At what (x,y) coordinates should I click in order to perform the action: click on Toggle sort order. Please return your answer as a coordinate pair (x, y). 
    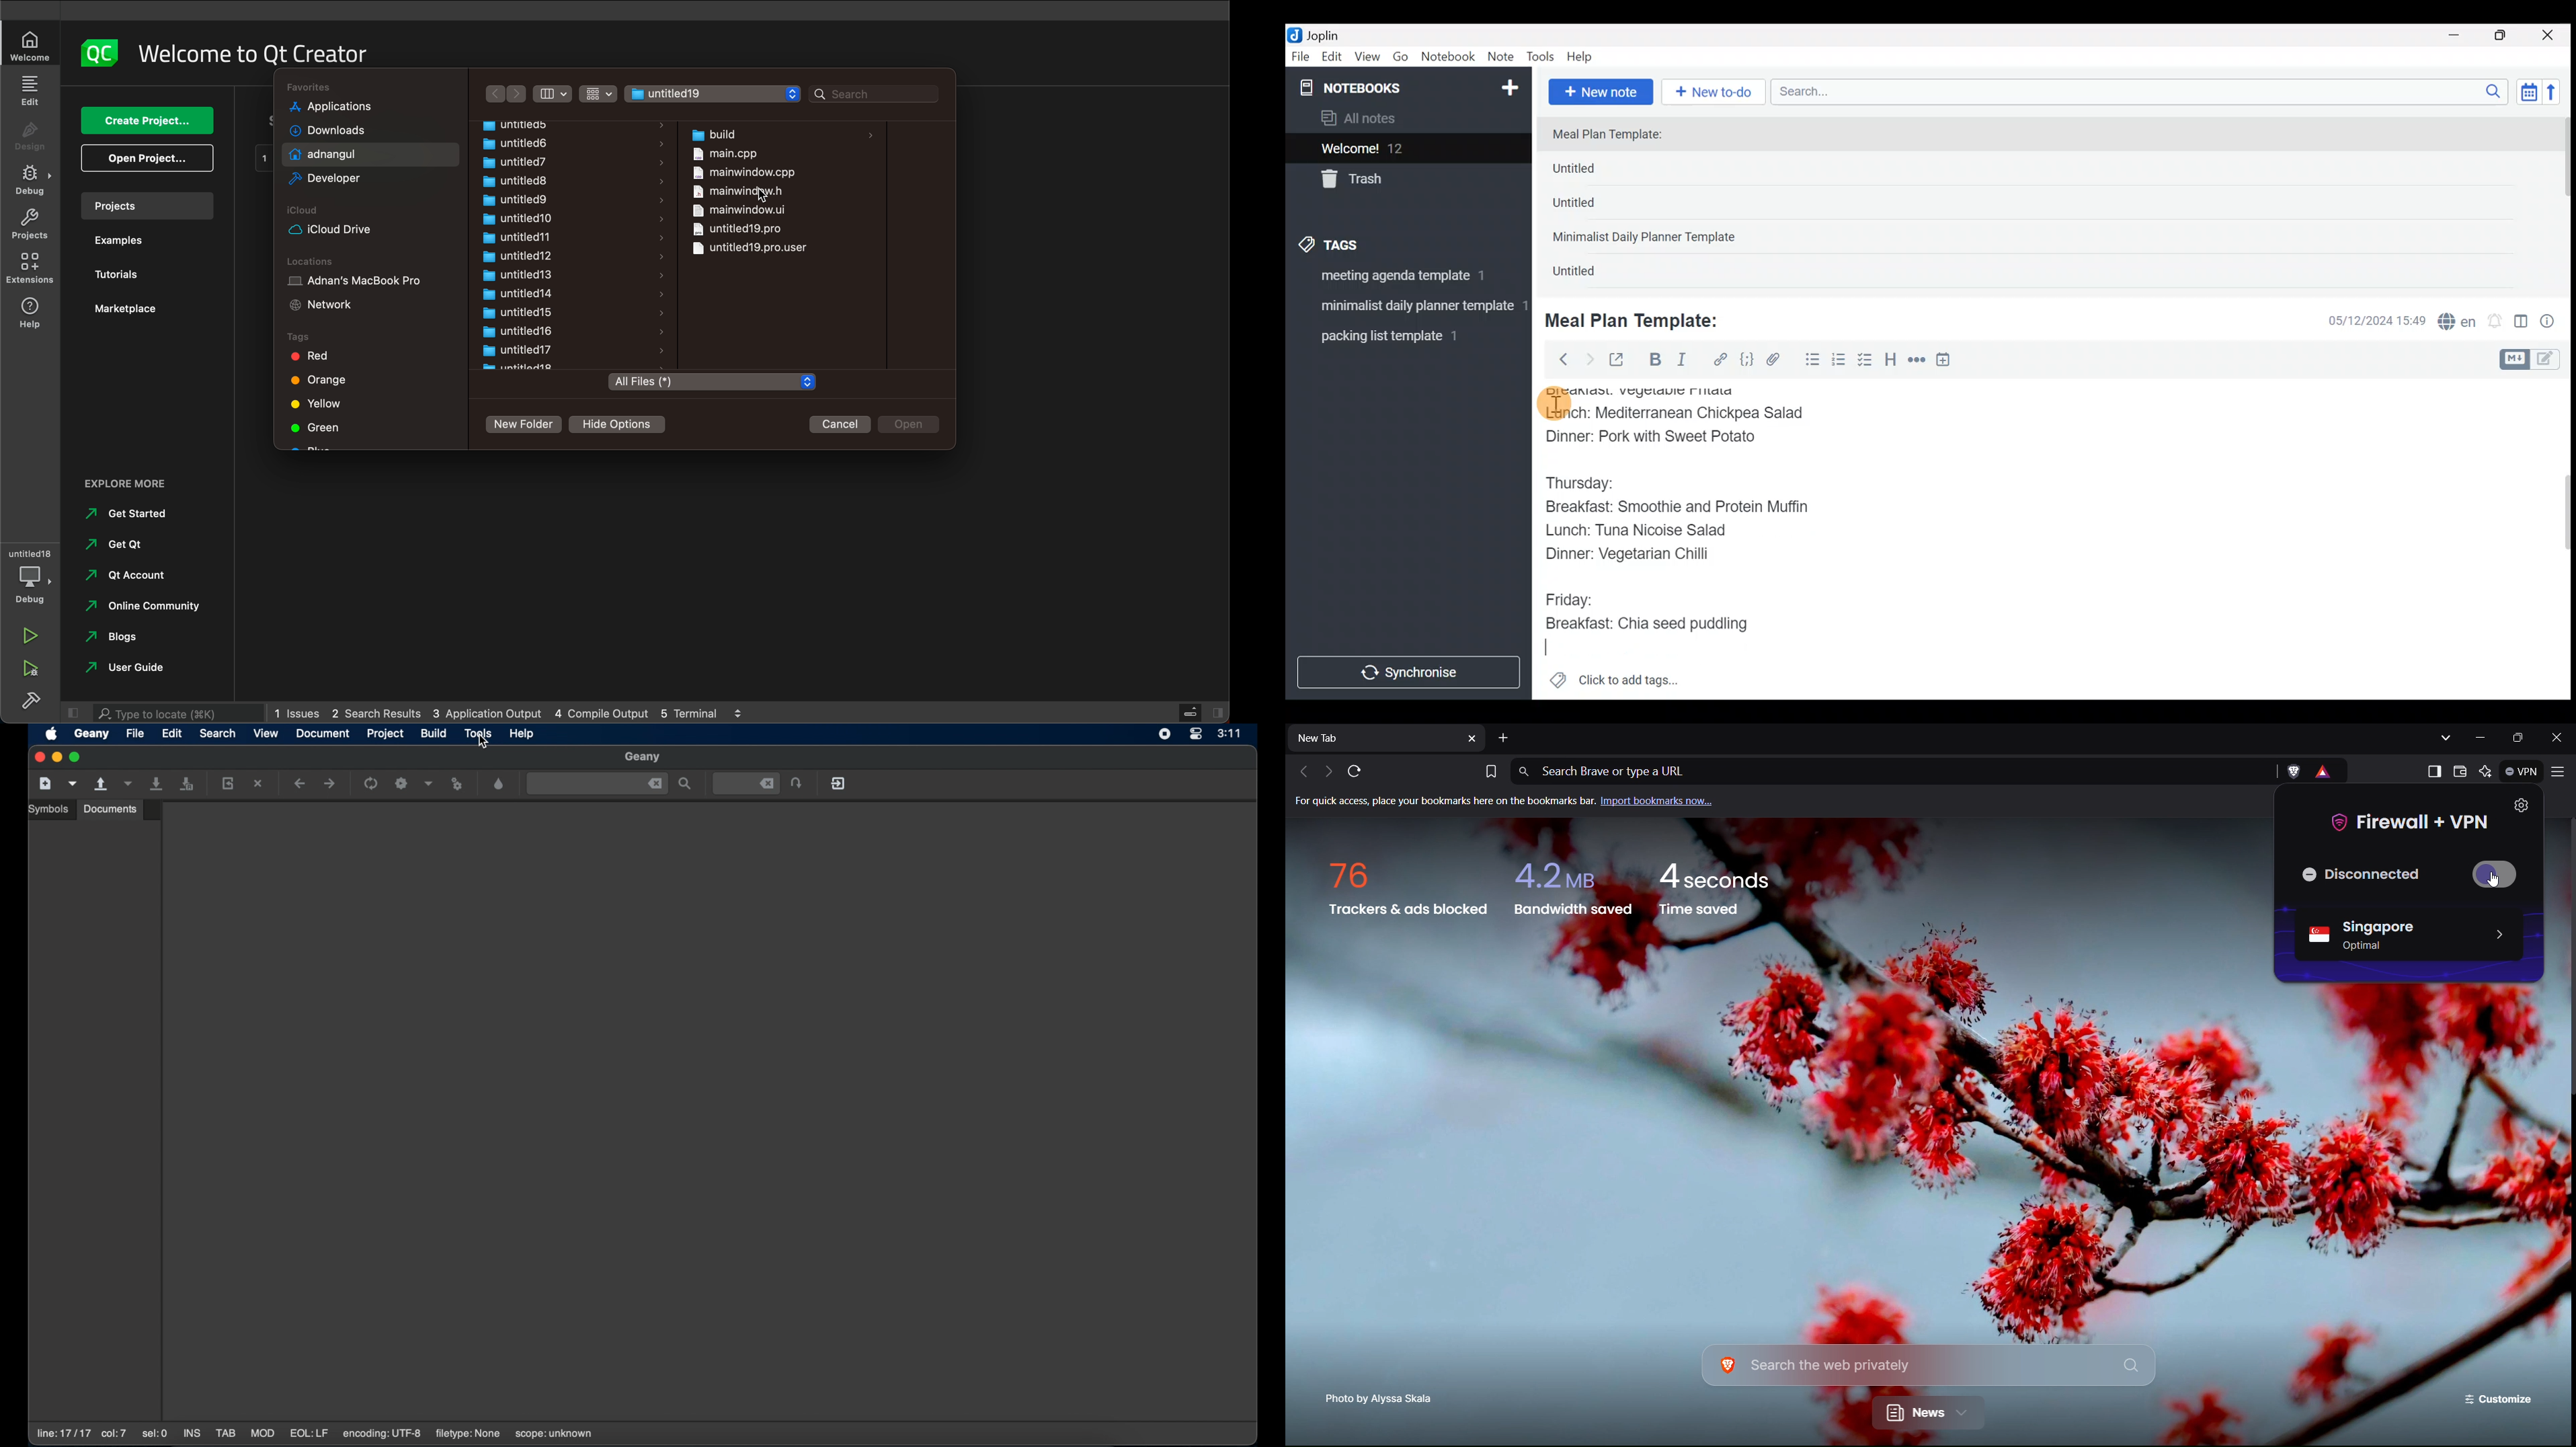
    Looking at the image, I should click on (2529, 92).